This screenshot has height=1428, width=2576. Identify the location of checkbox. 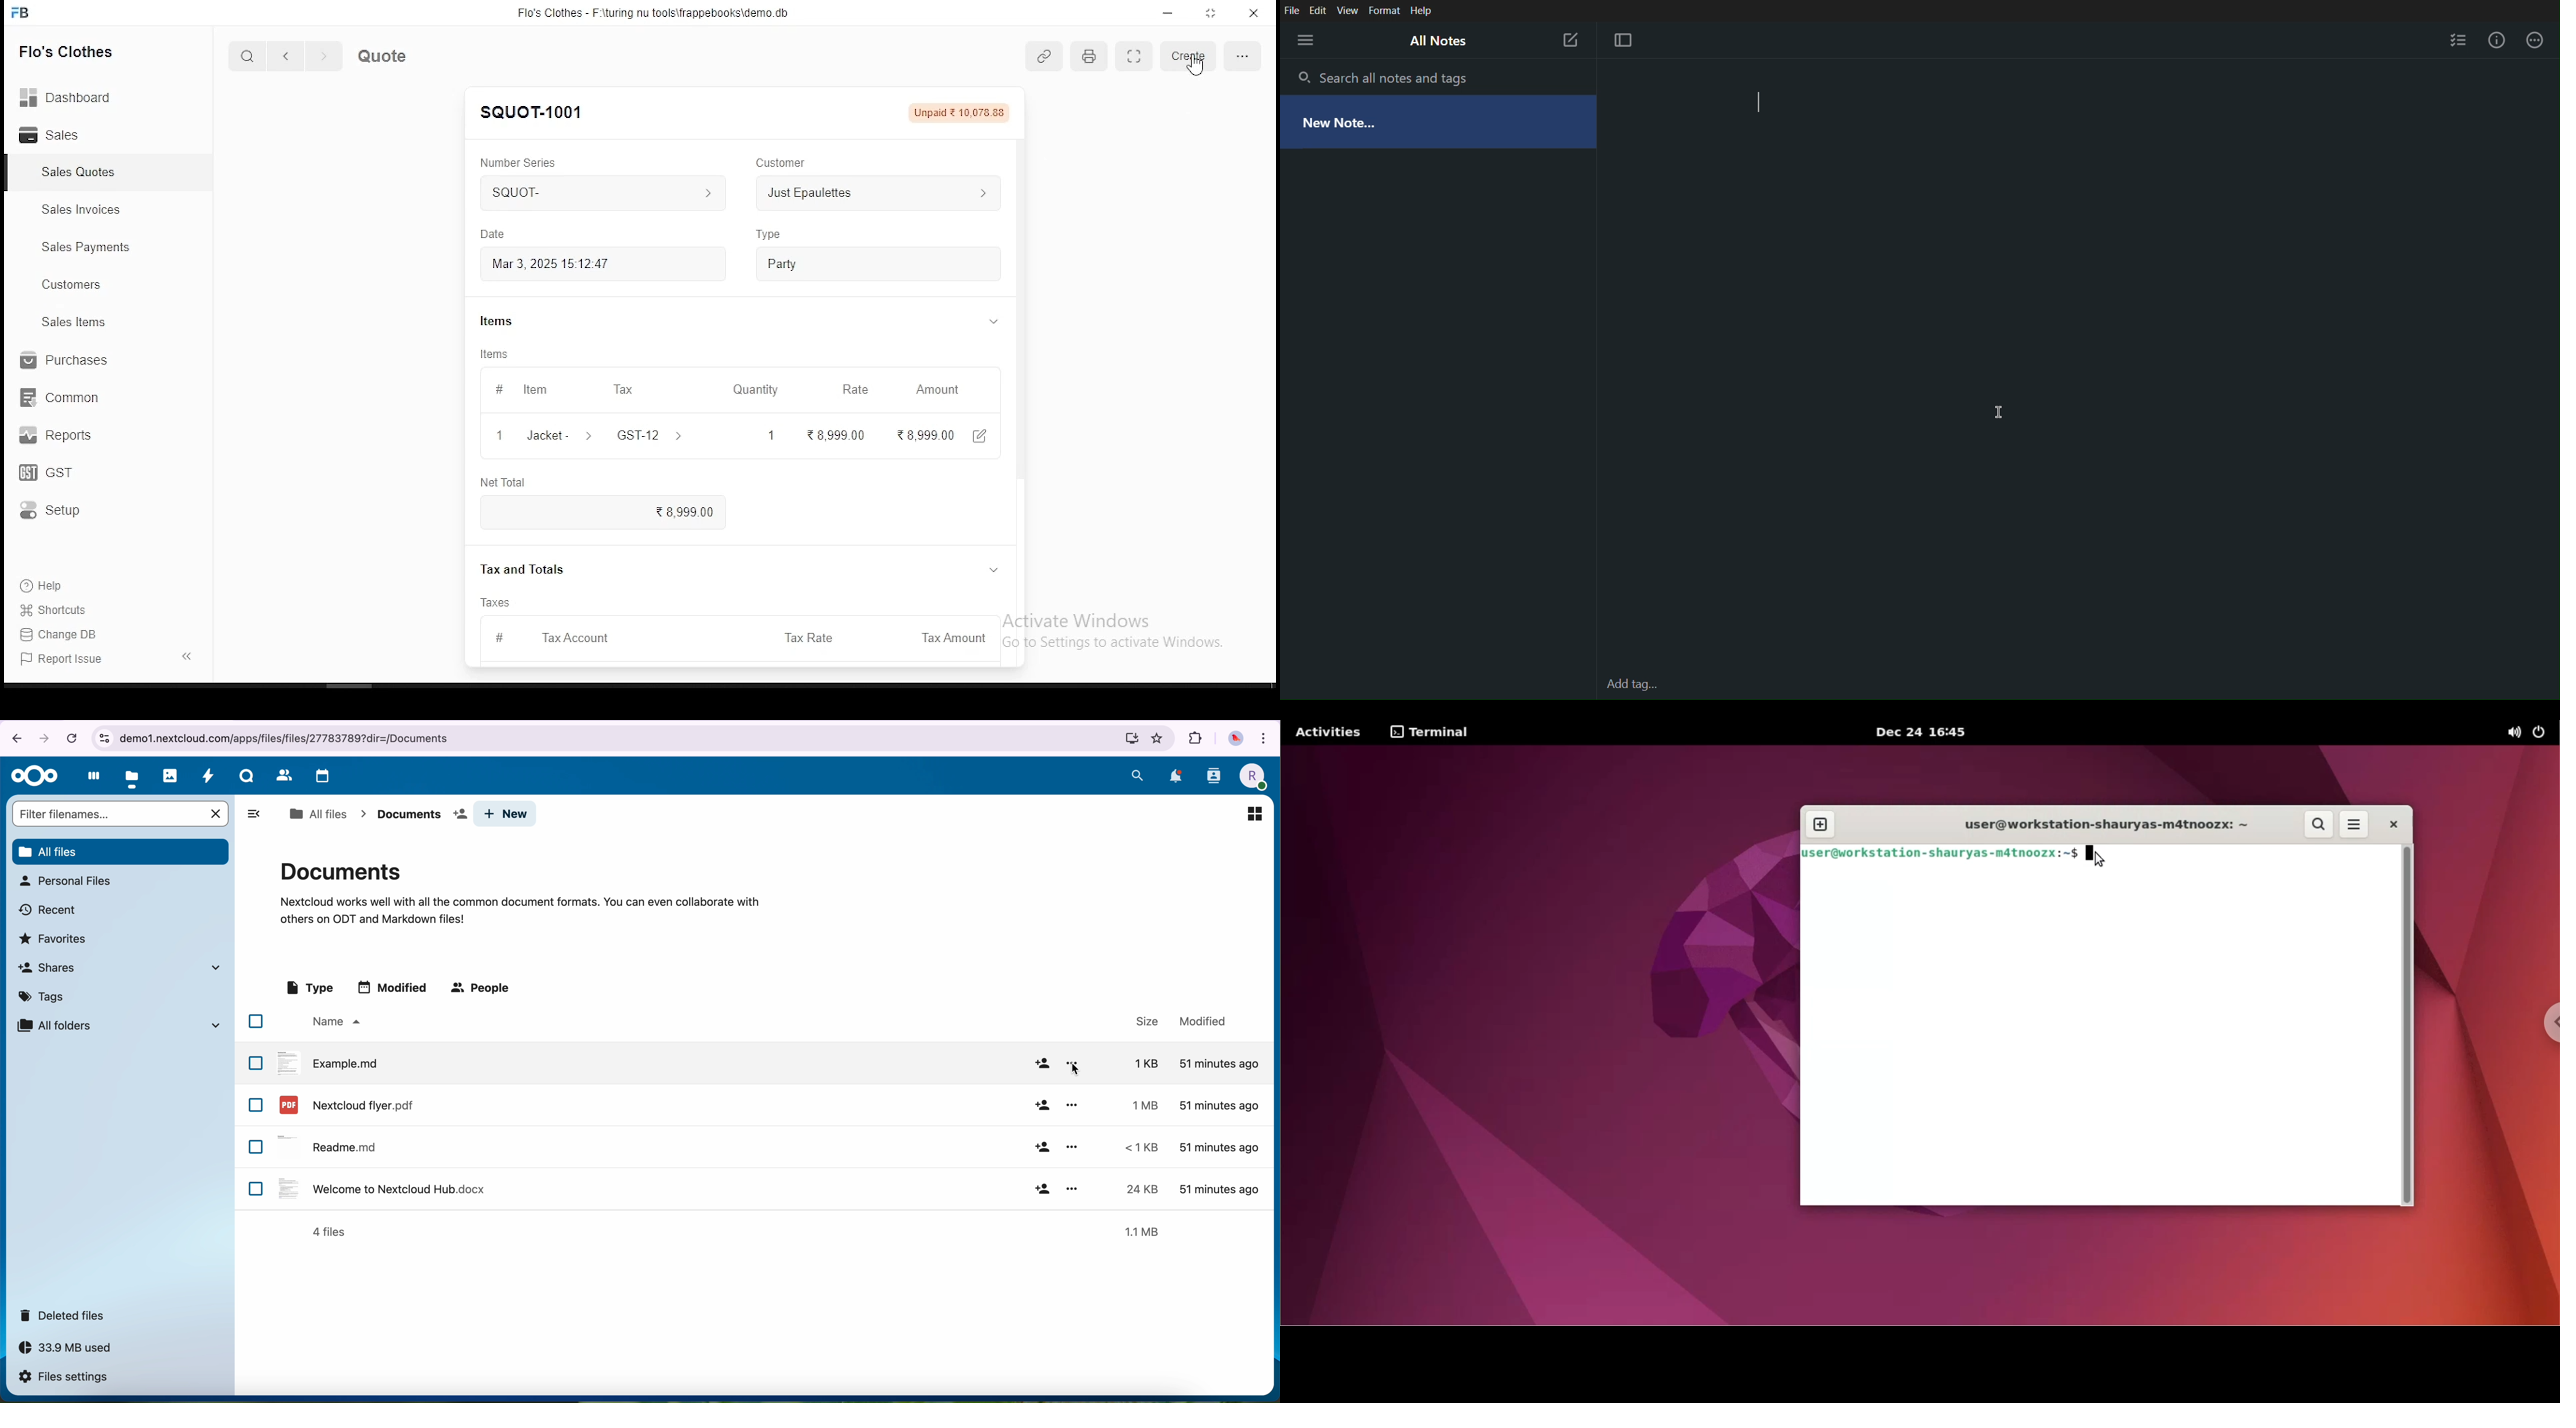
(256, 1021).